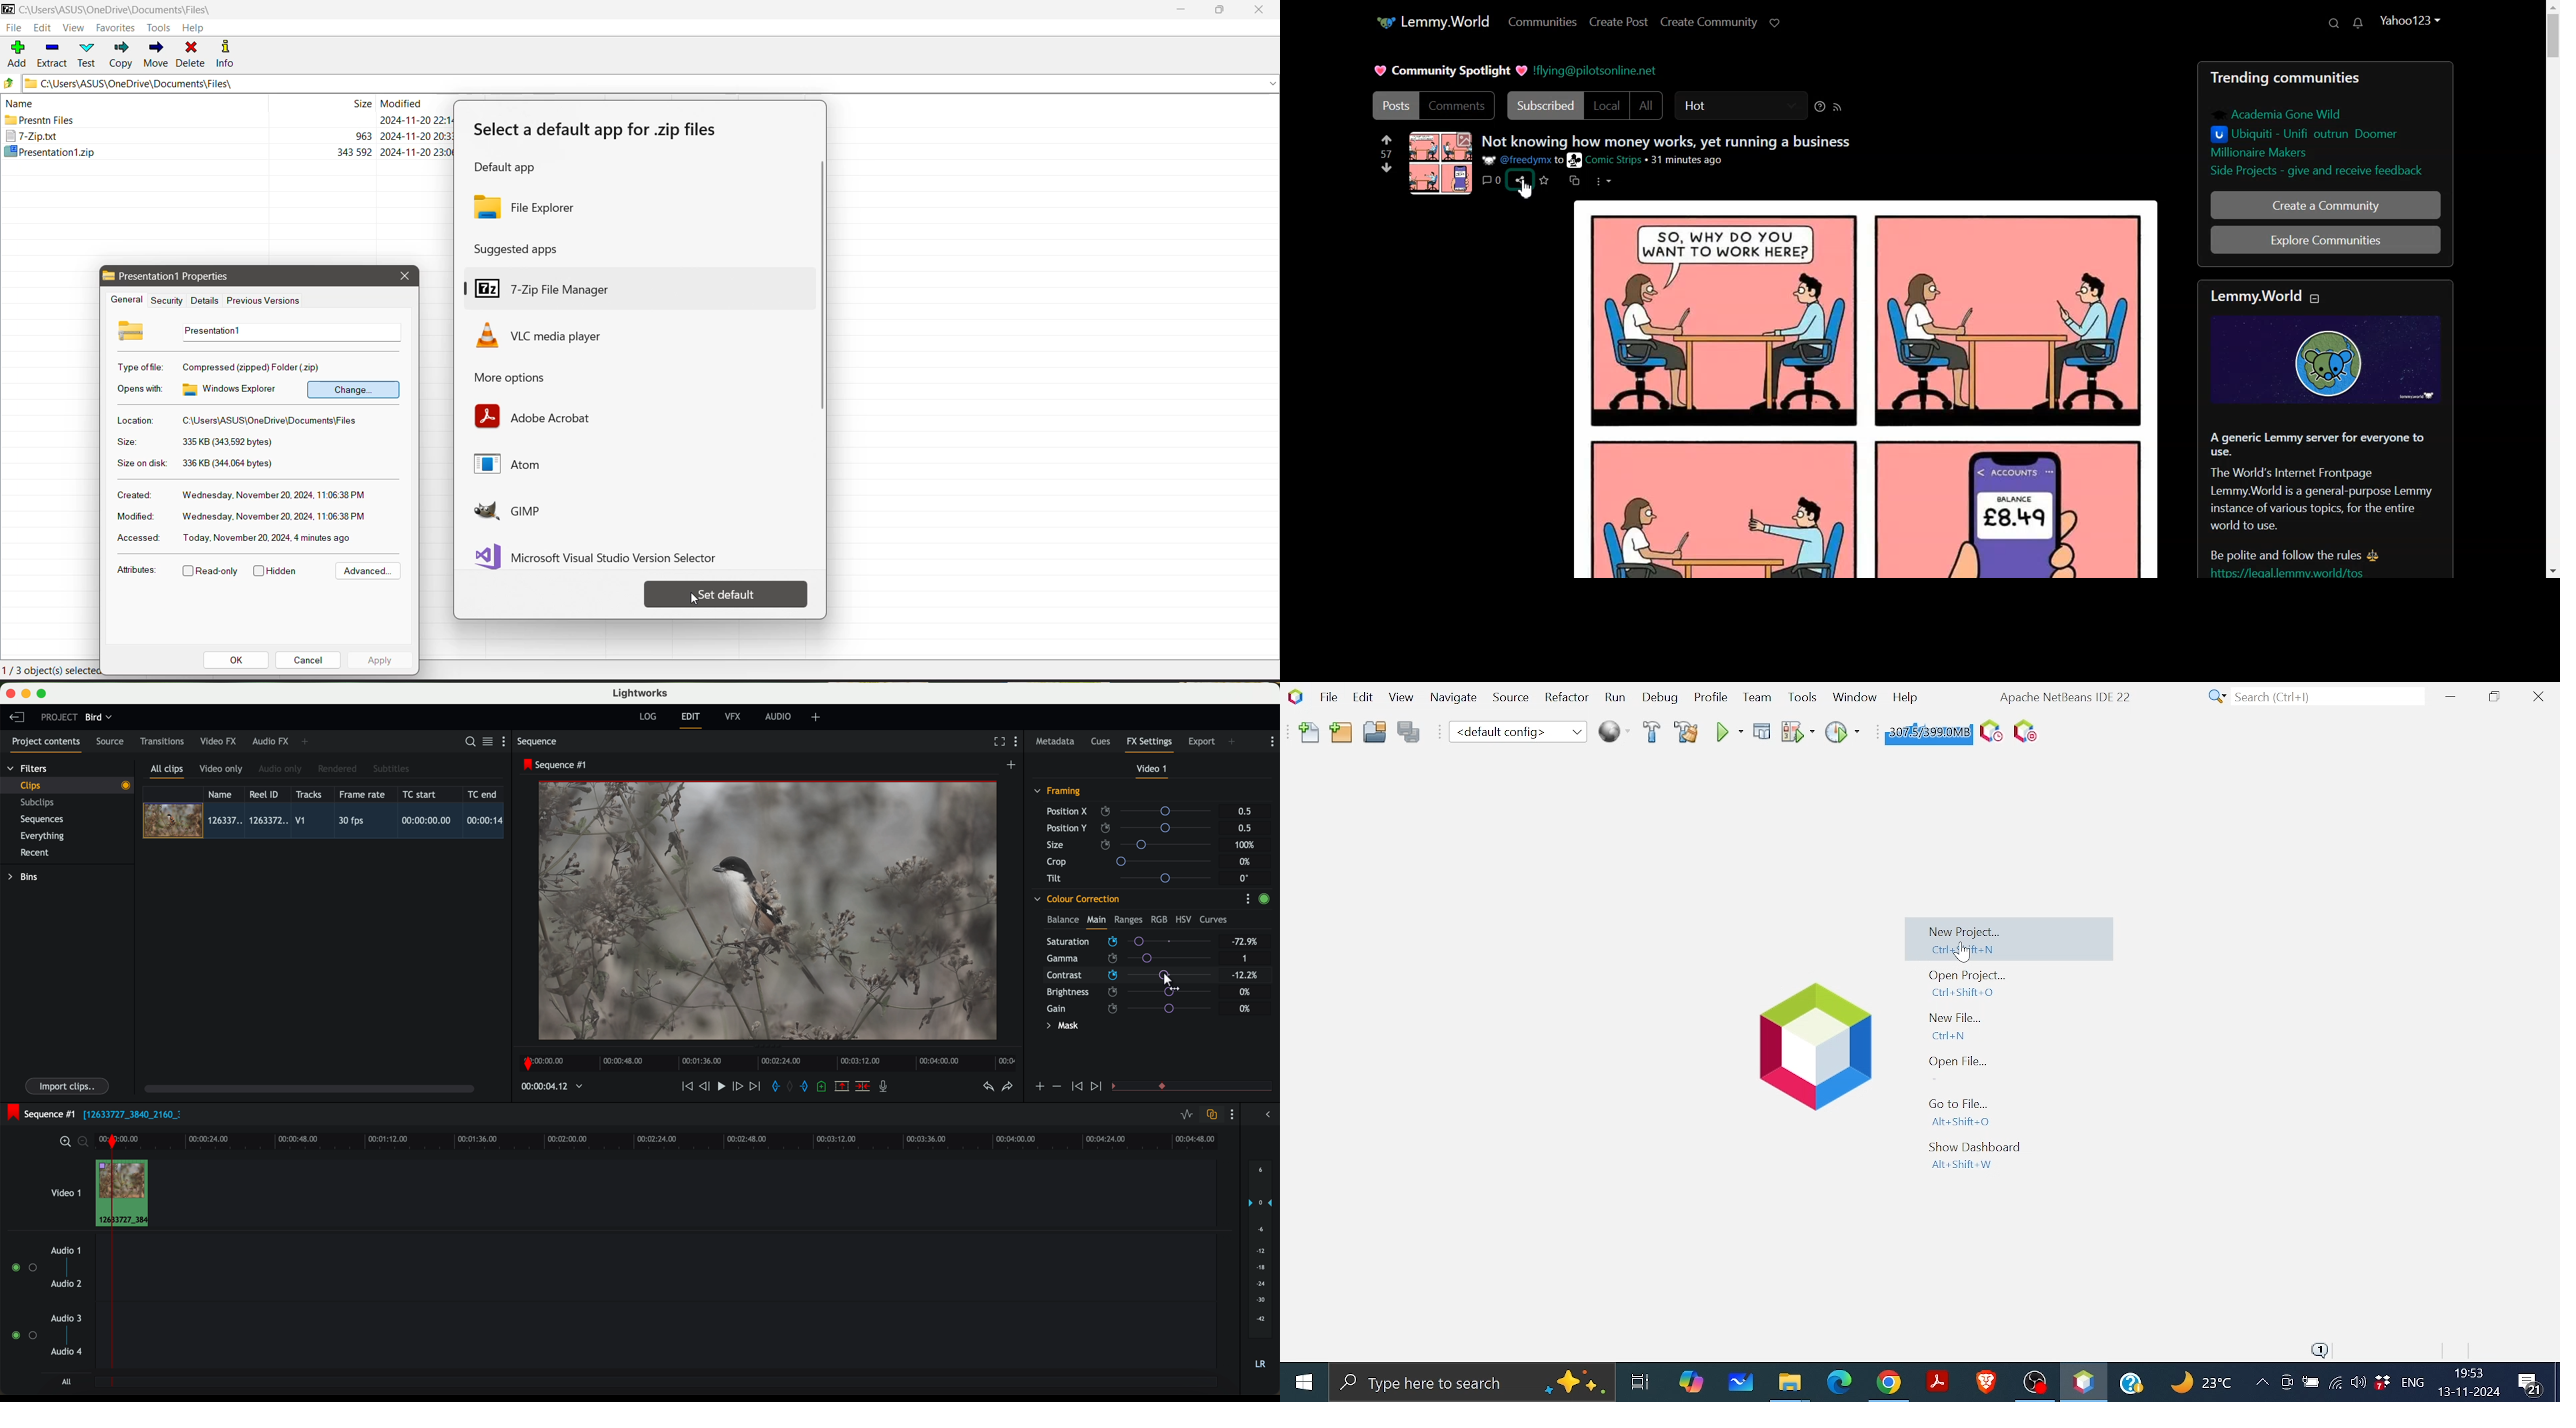  I want to click on mask, so click(1061, 1027).